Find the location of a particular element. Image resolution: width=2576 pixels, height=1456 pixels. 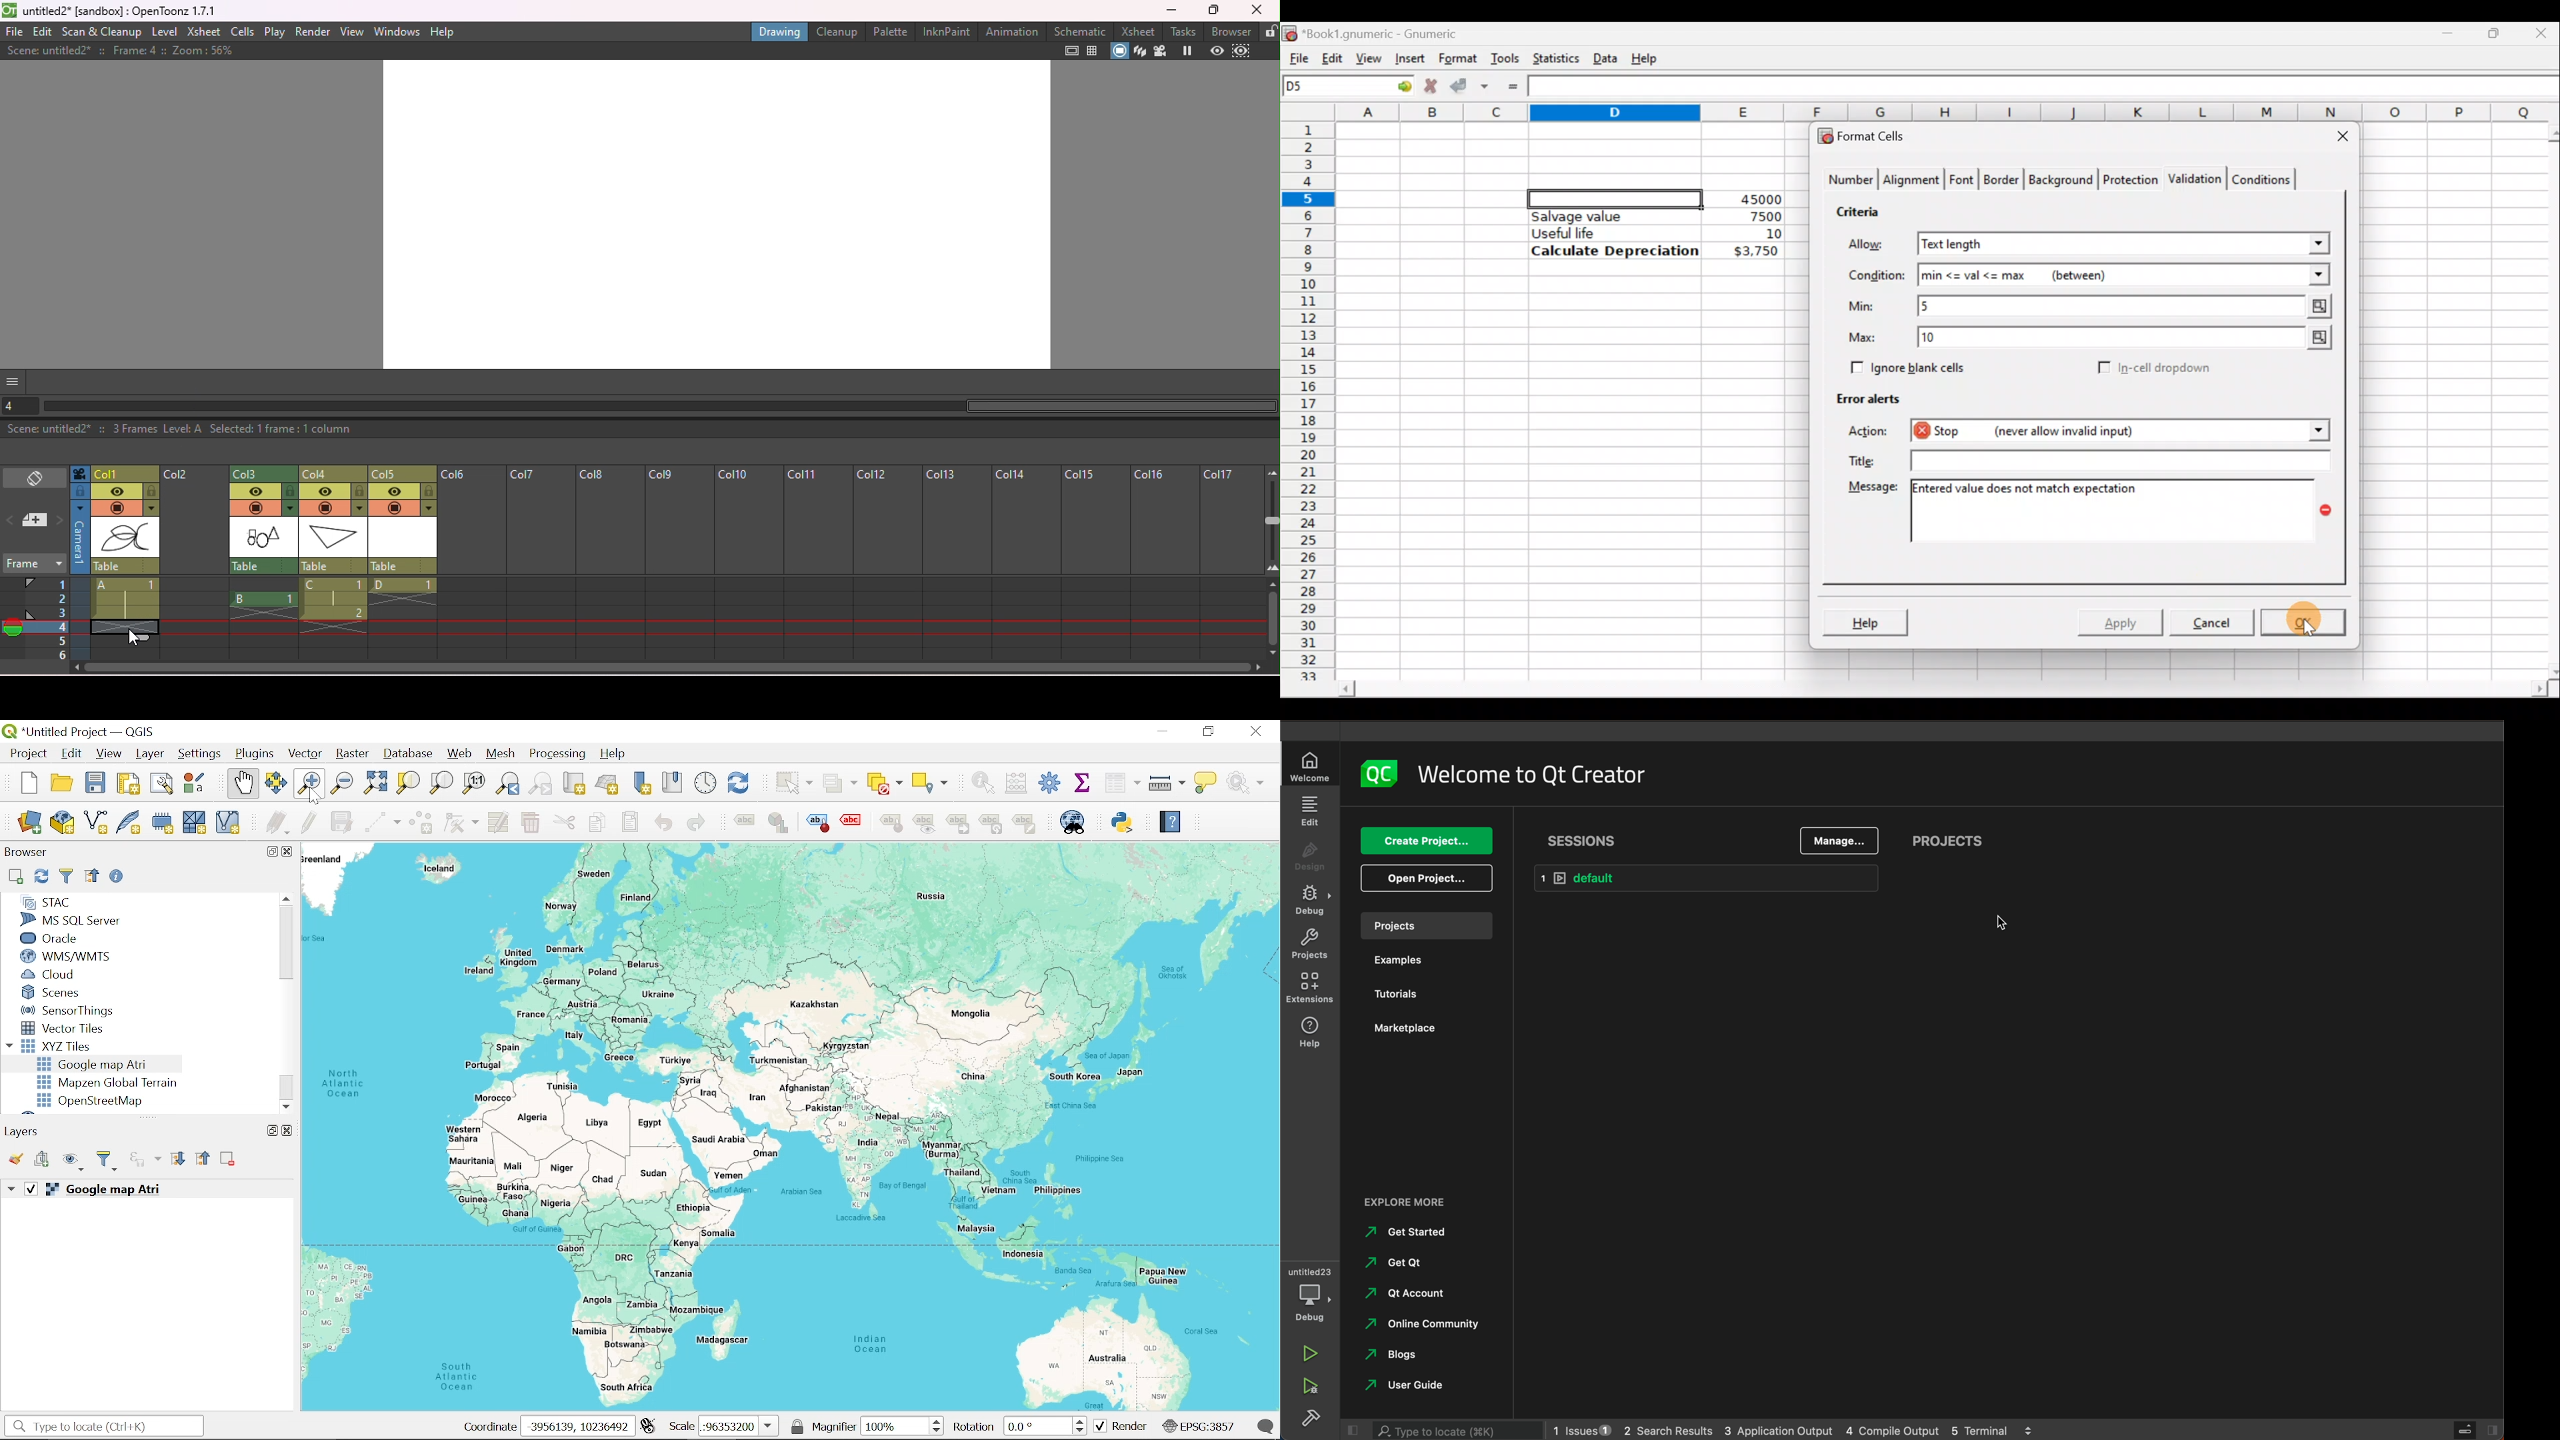

Decrease is located at coordinates (1083, 1431).